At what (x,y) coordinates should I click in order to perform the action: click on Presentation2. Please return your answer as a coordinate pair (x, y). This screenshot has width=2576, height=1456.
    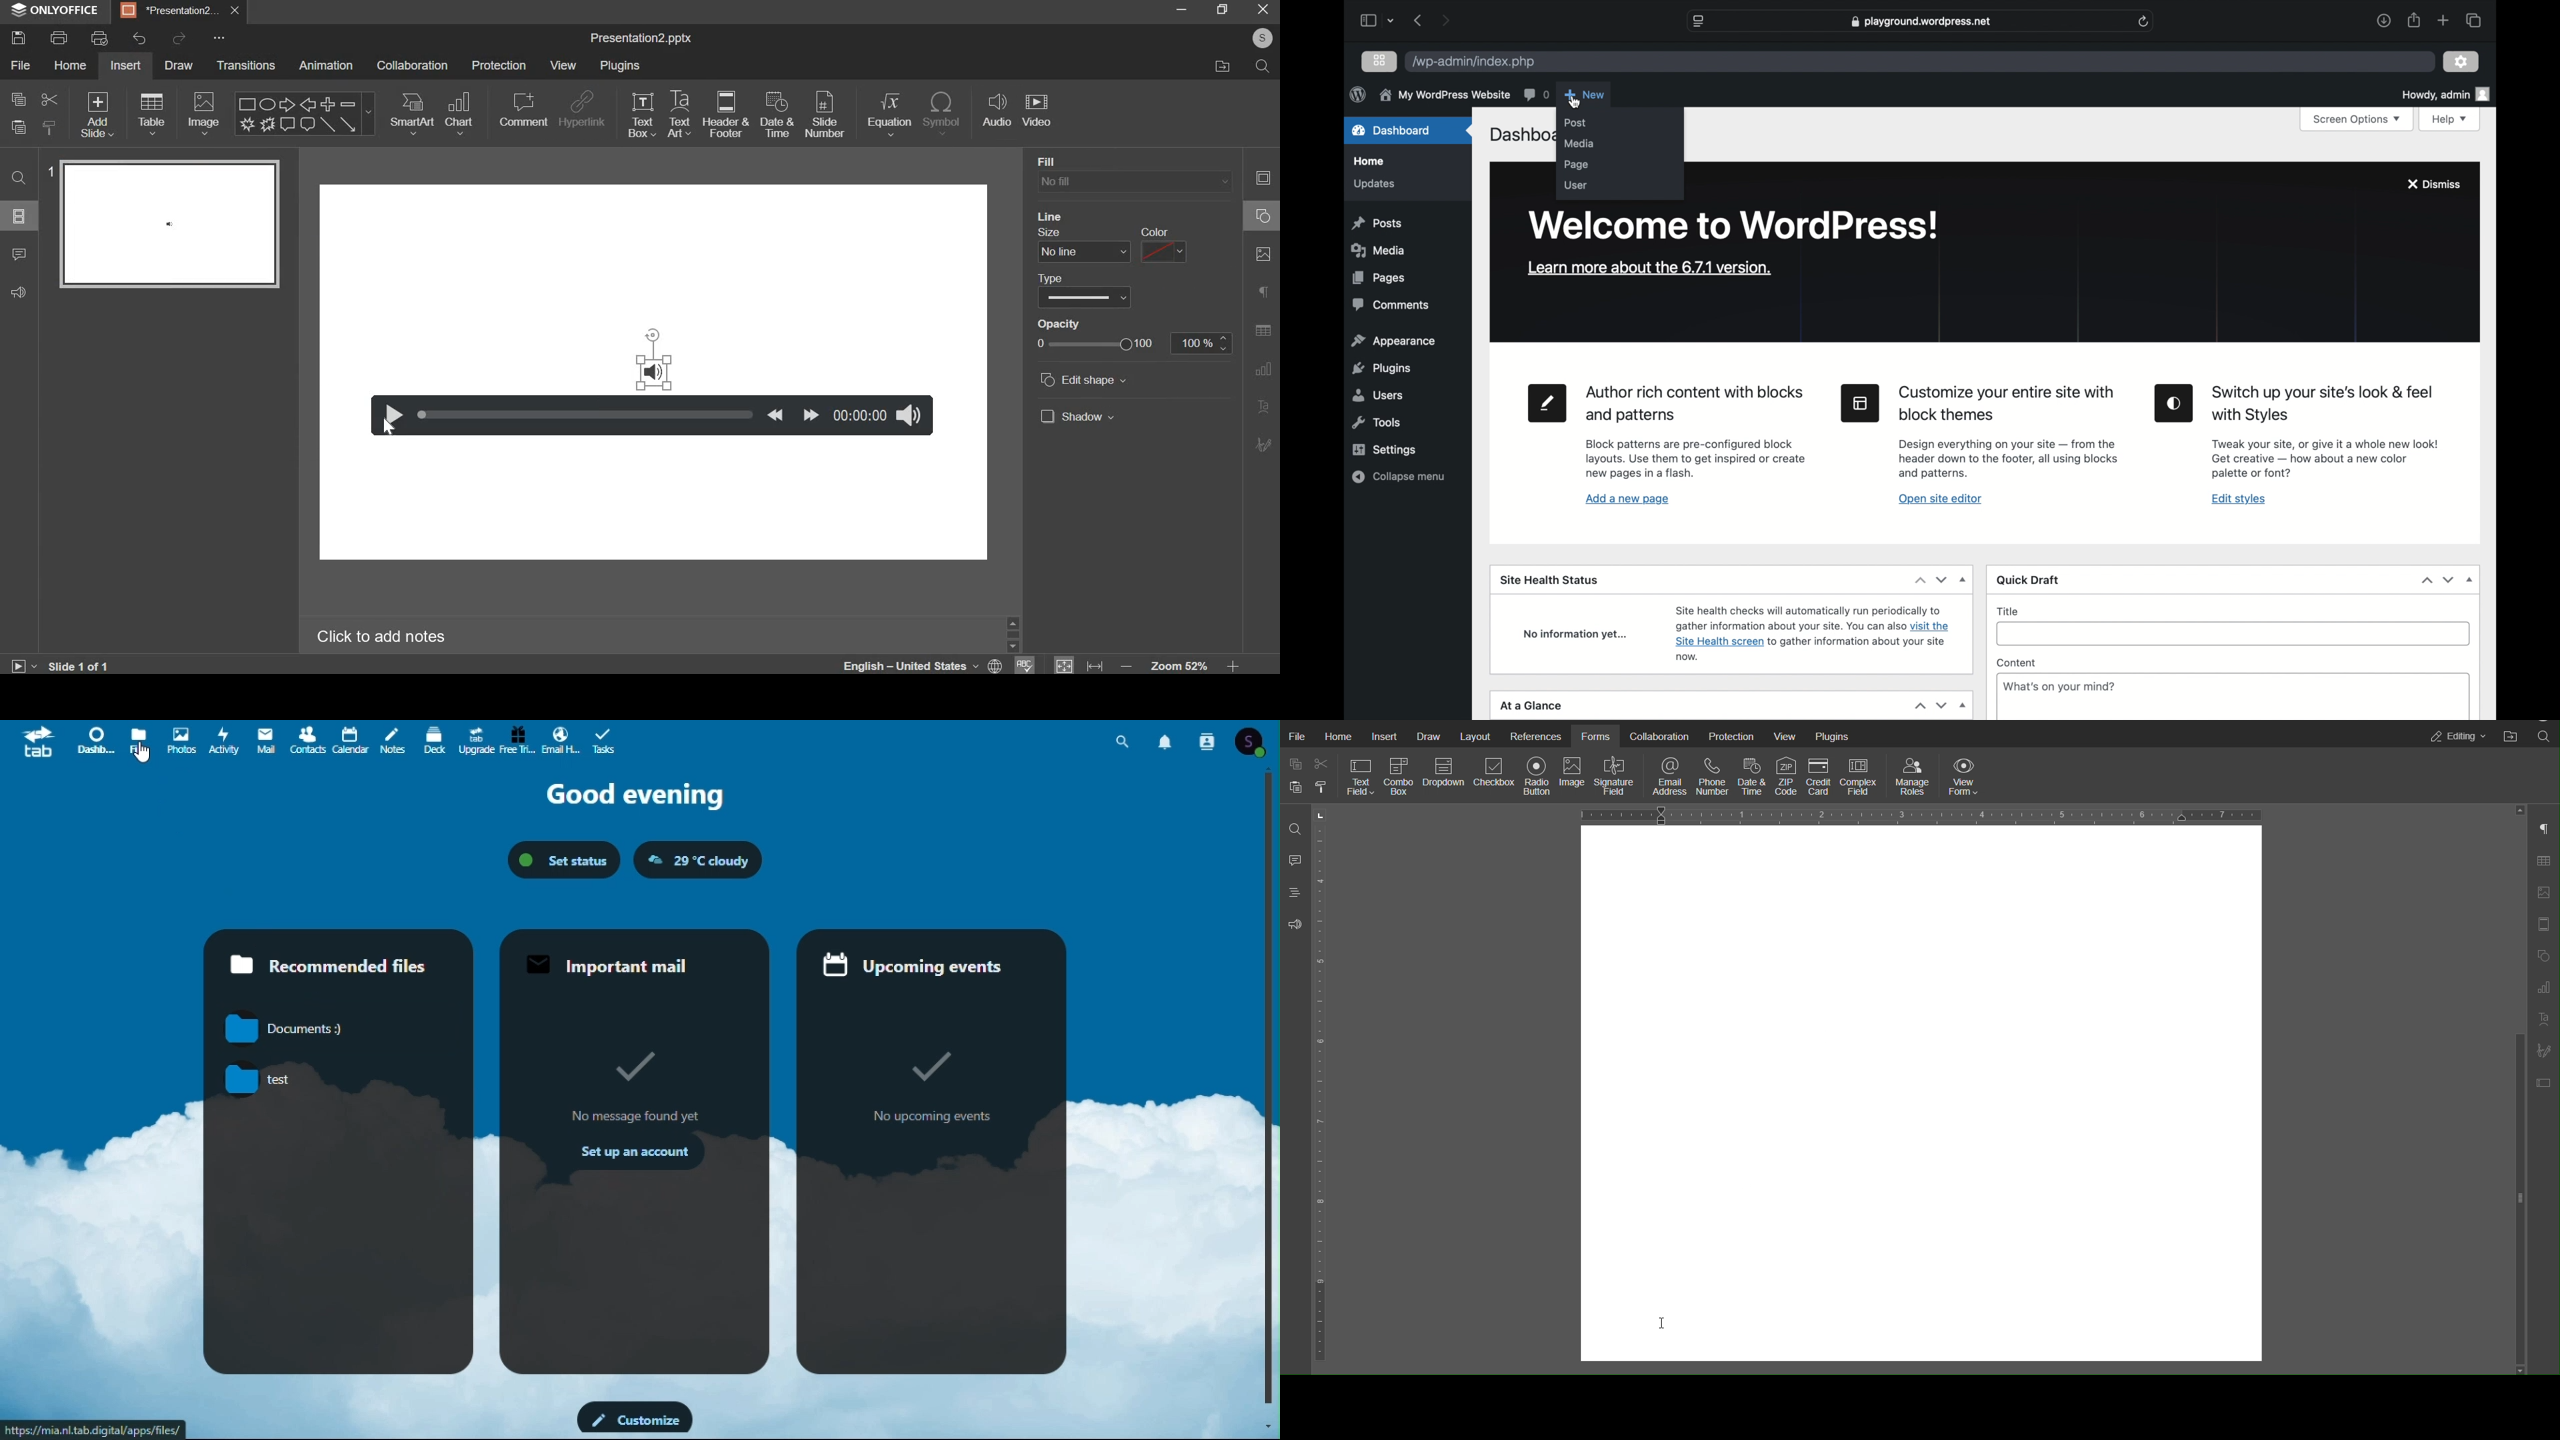
    Looking at the image, I should click on (169, 12).